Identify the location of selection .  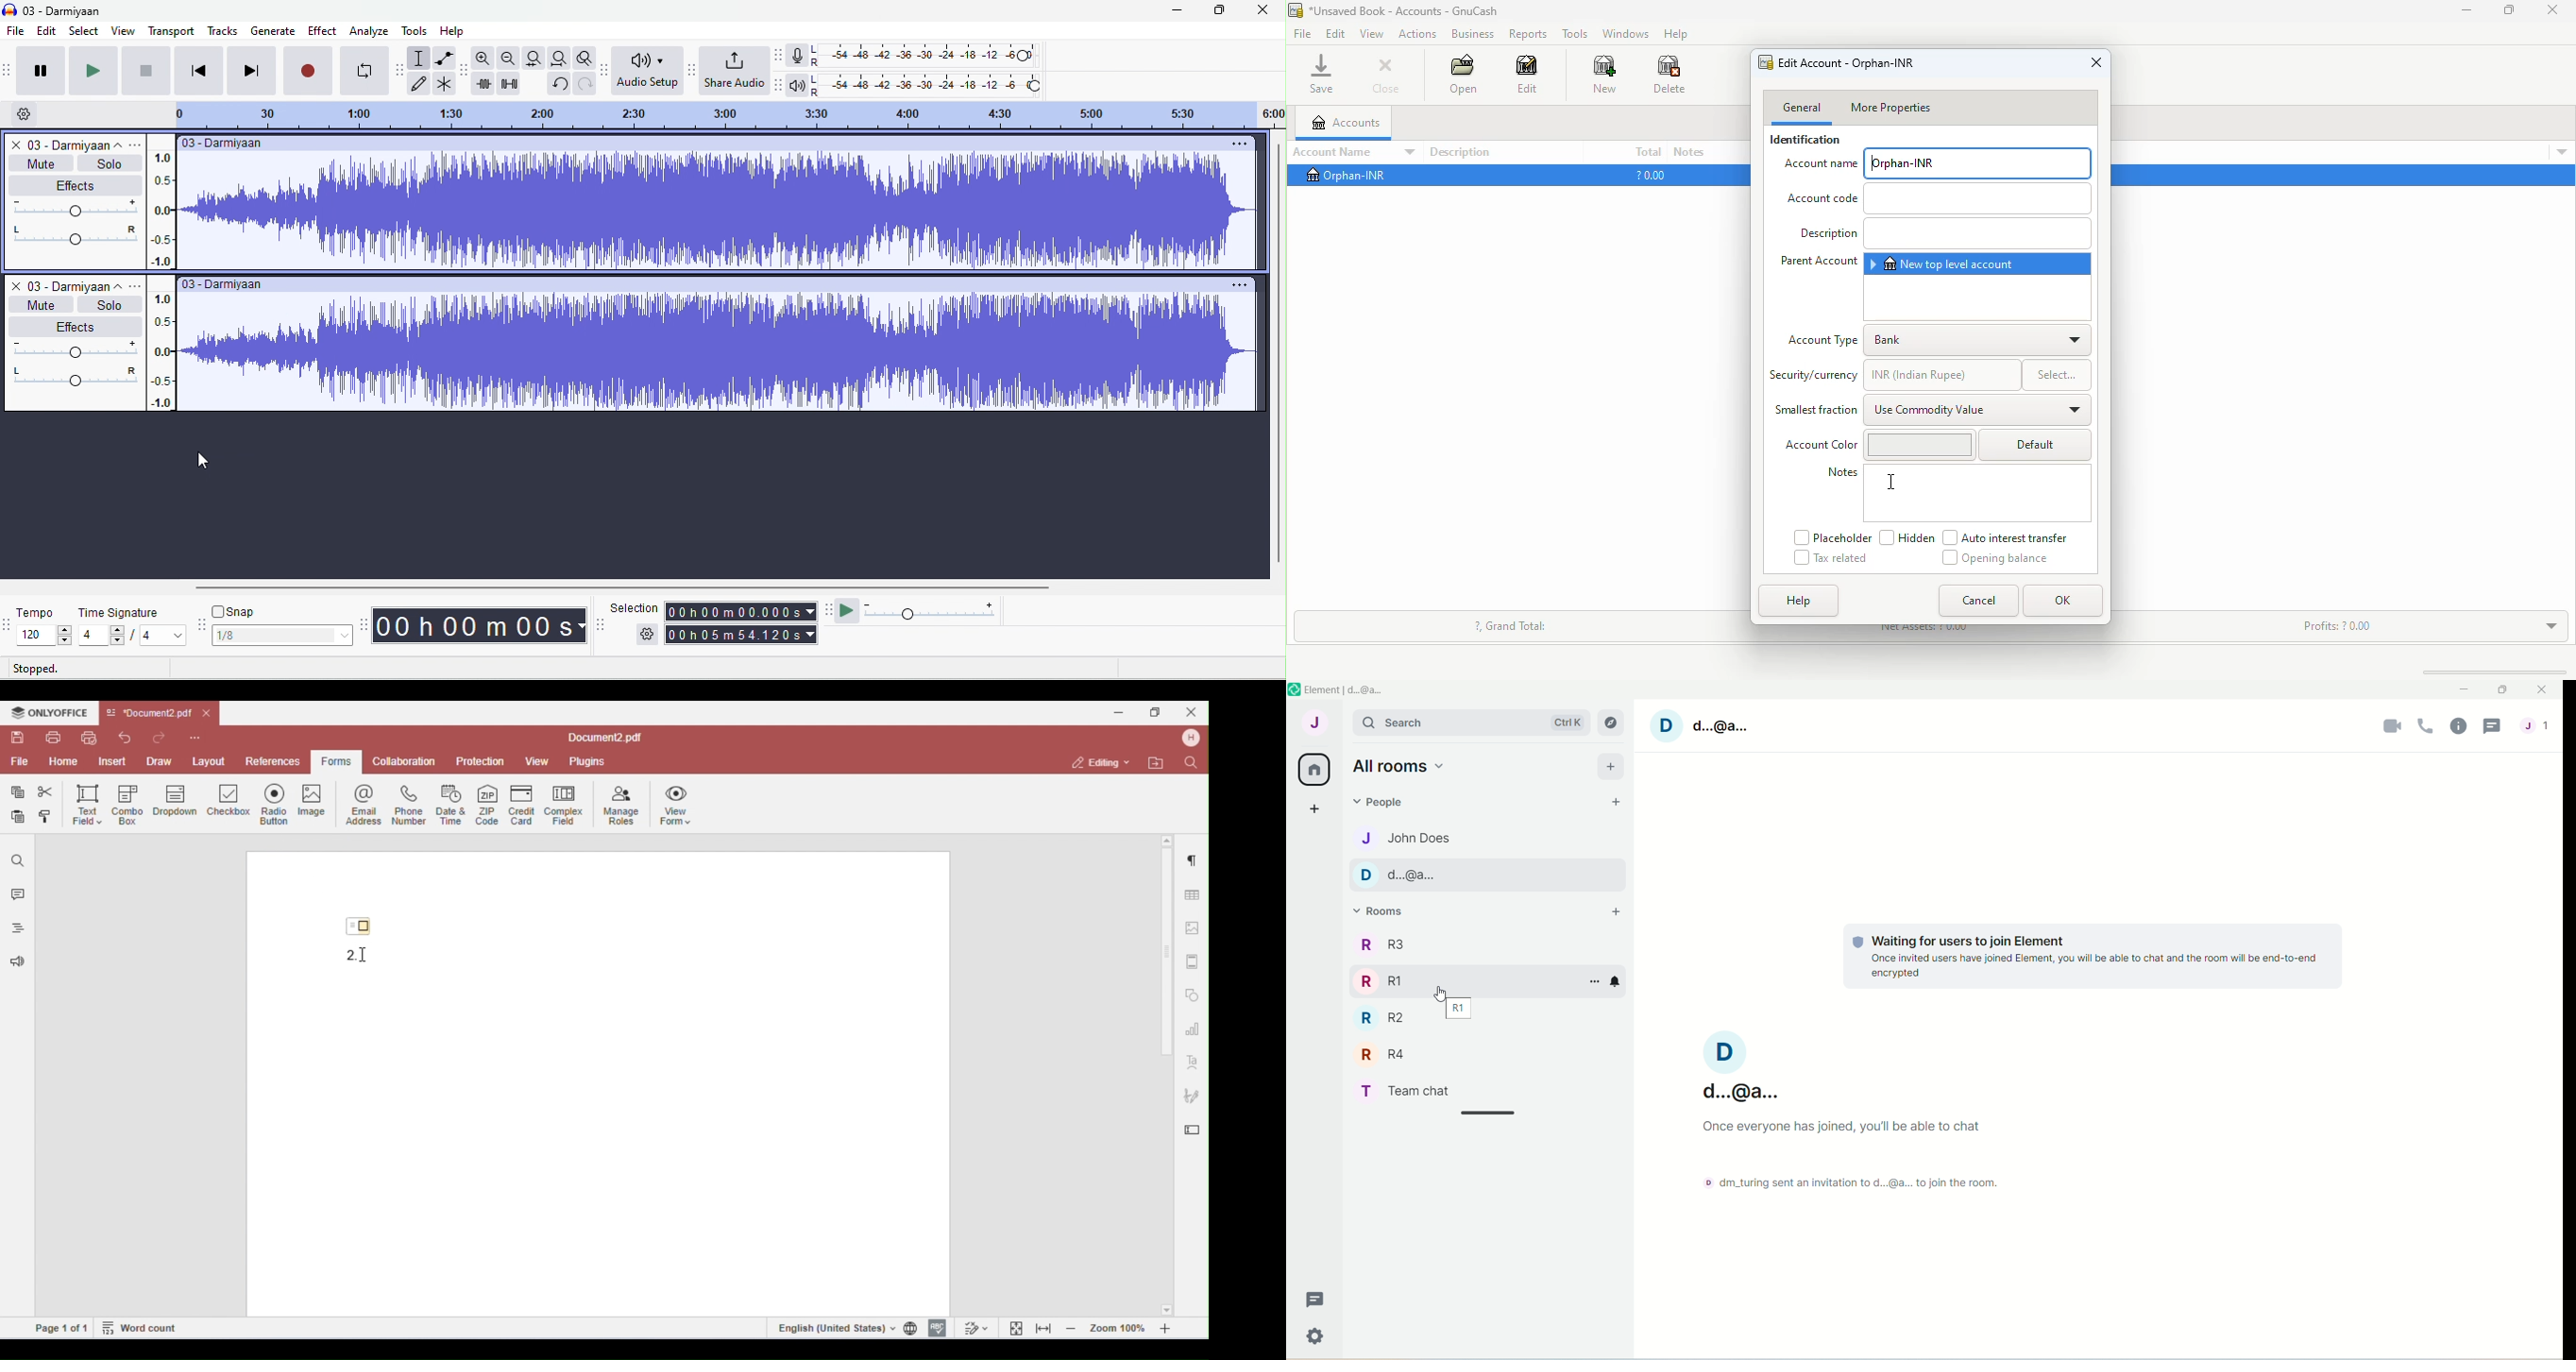
(632, 606).